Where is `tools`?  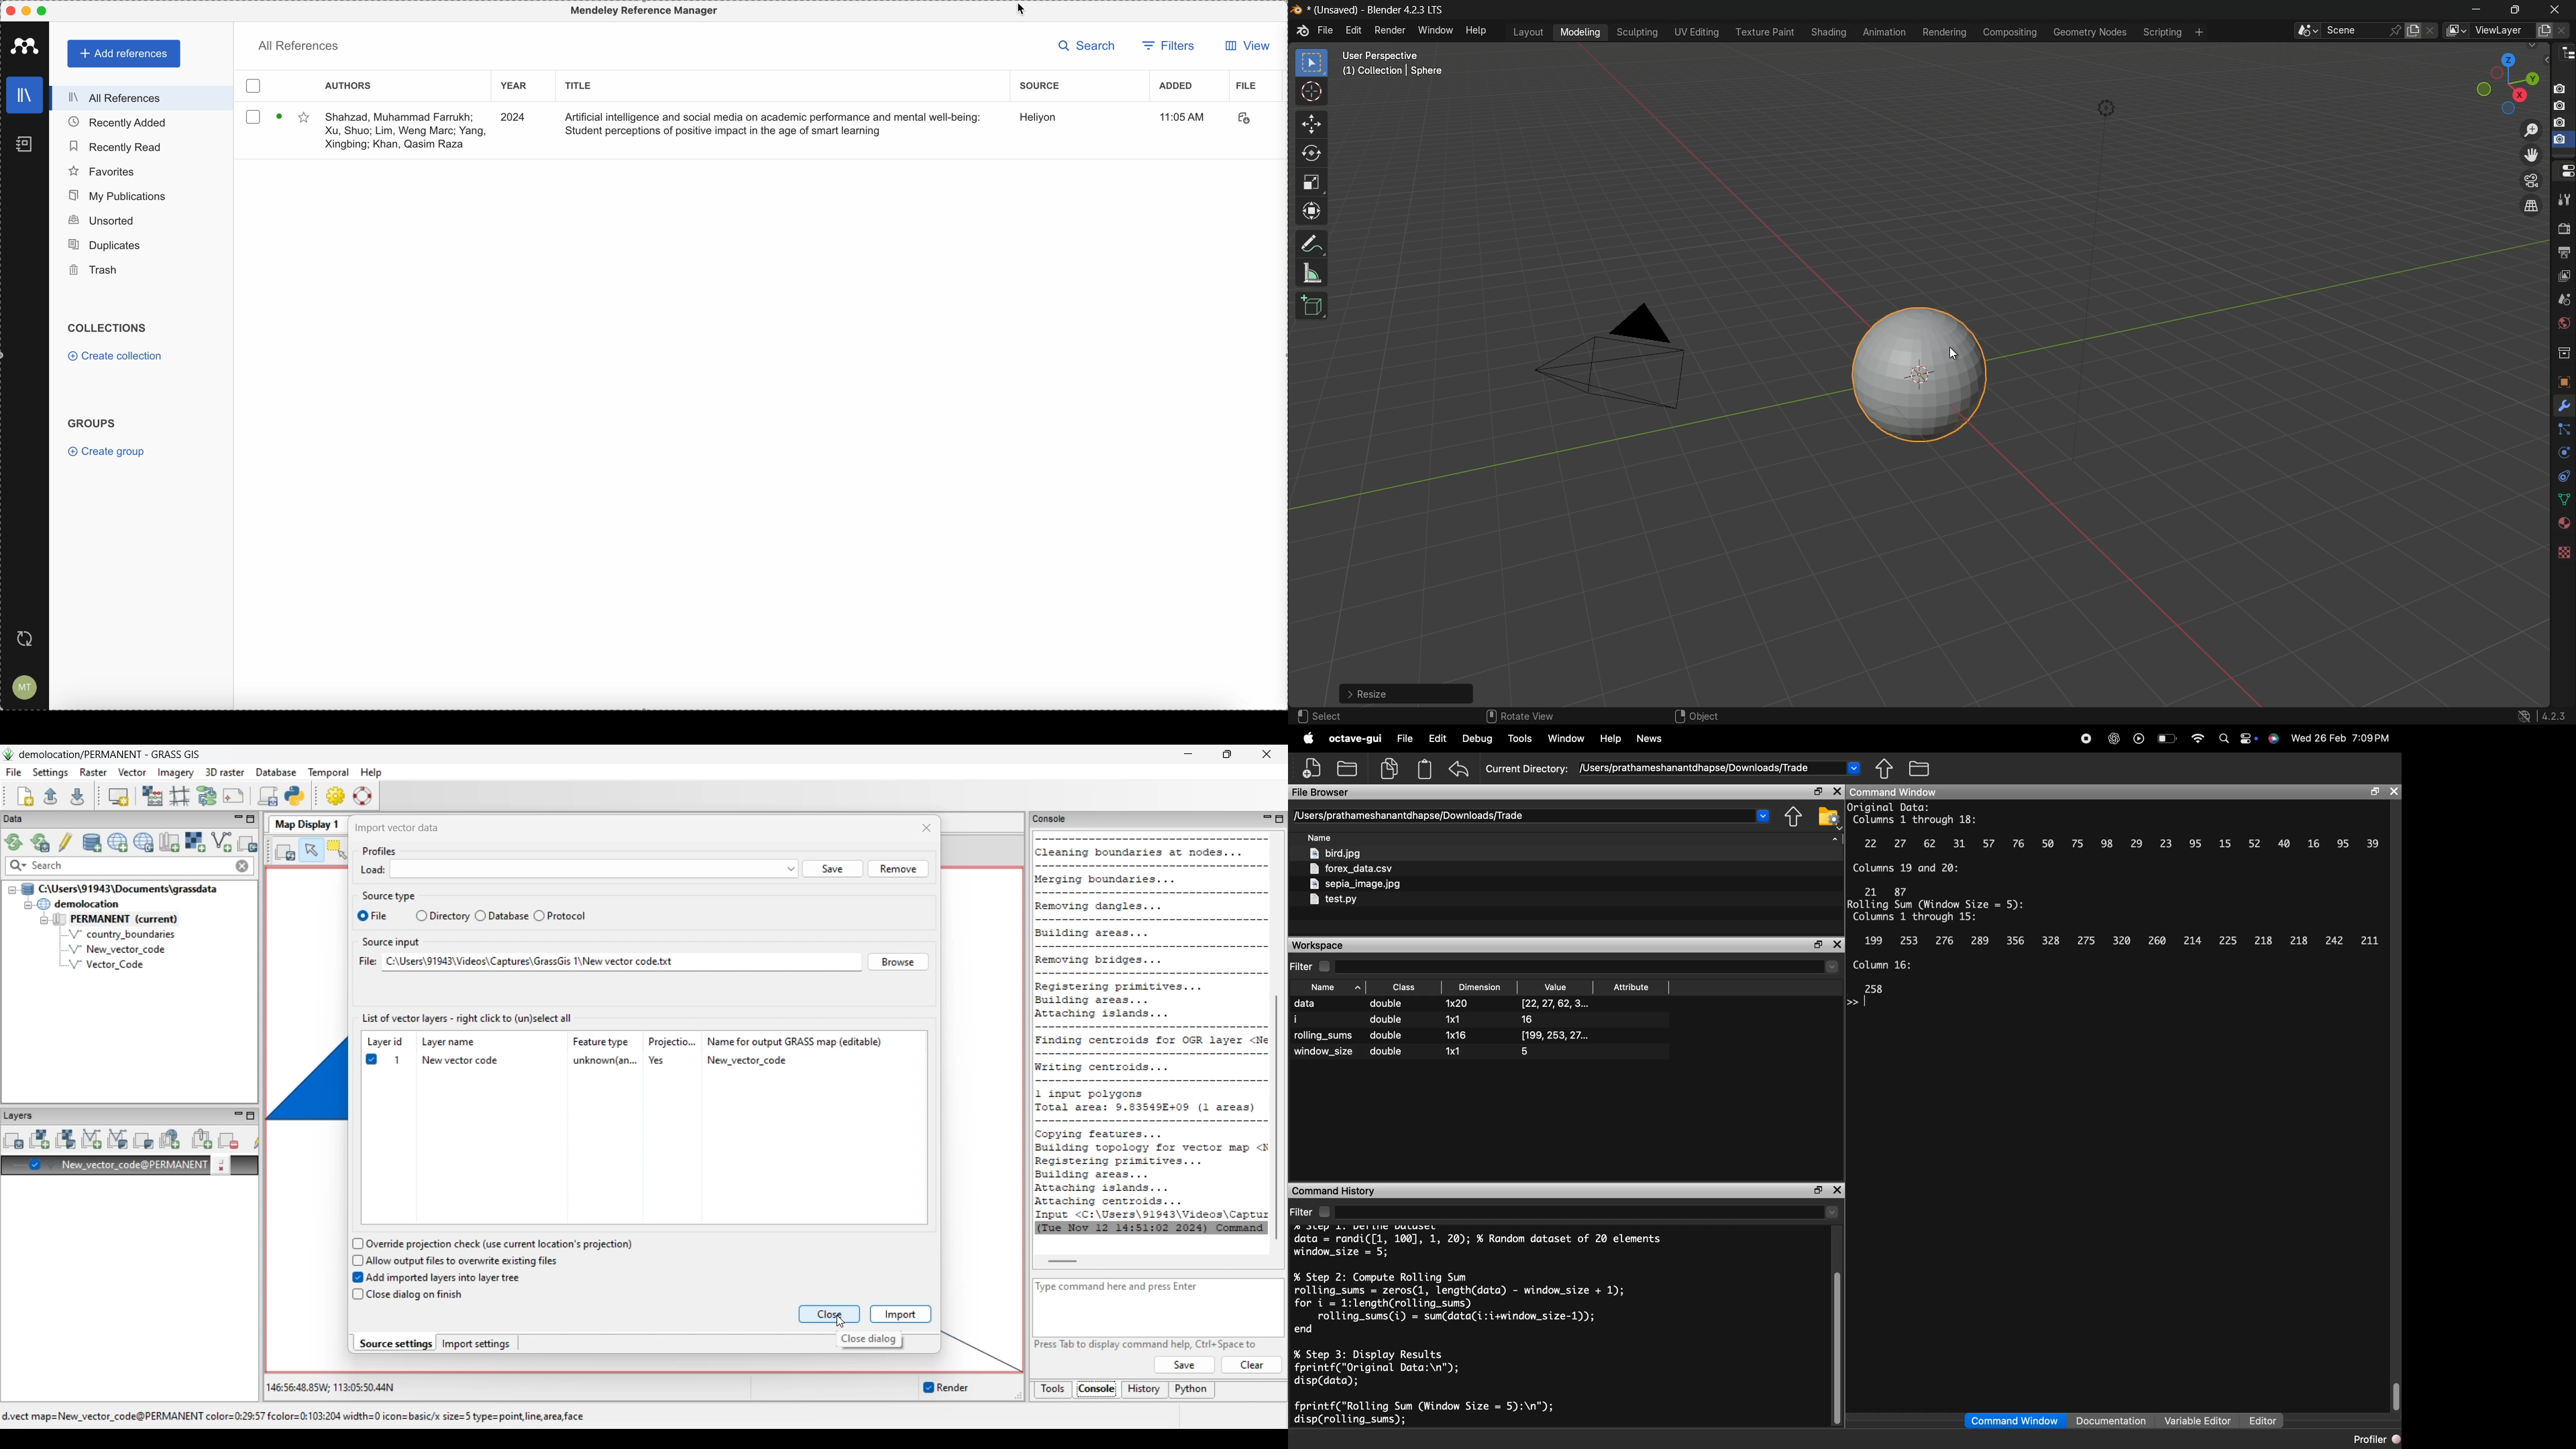 tools is located at coordinates (2564, 203).